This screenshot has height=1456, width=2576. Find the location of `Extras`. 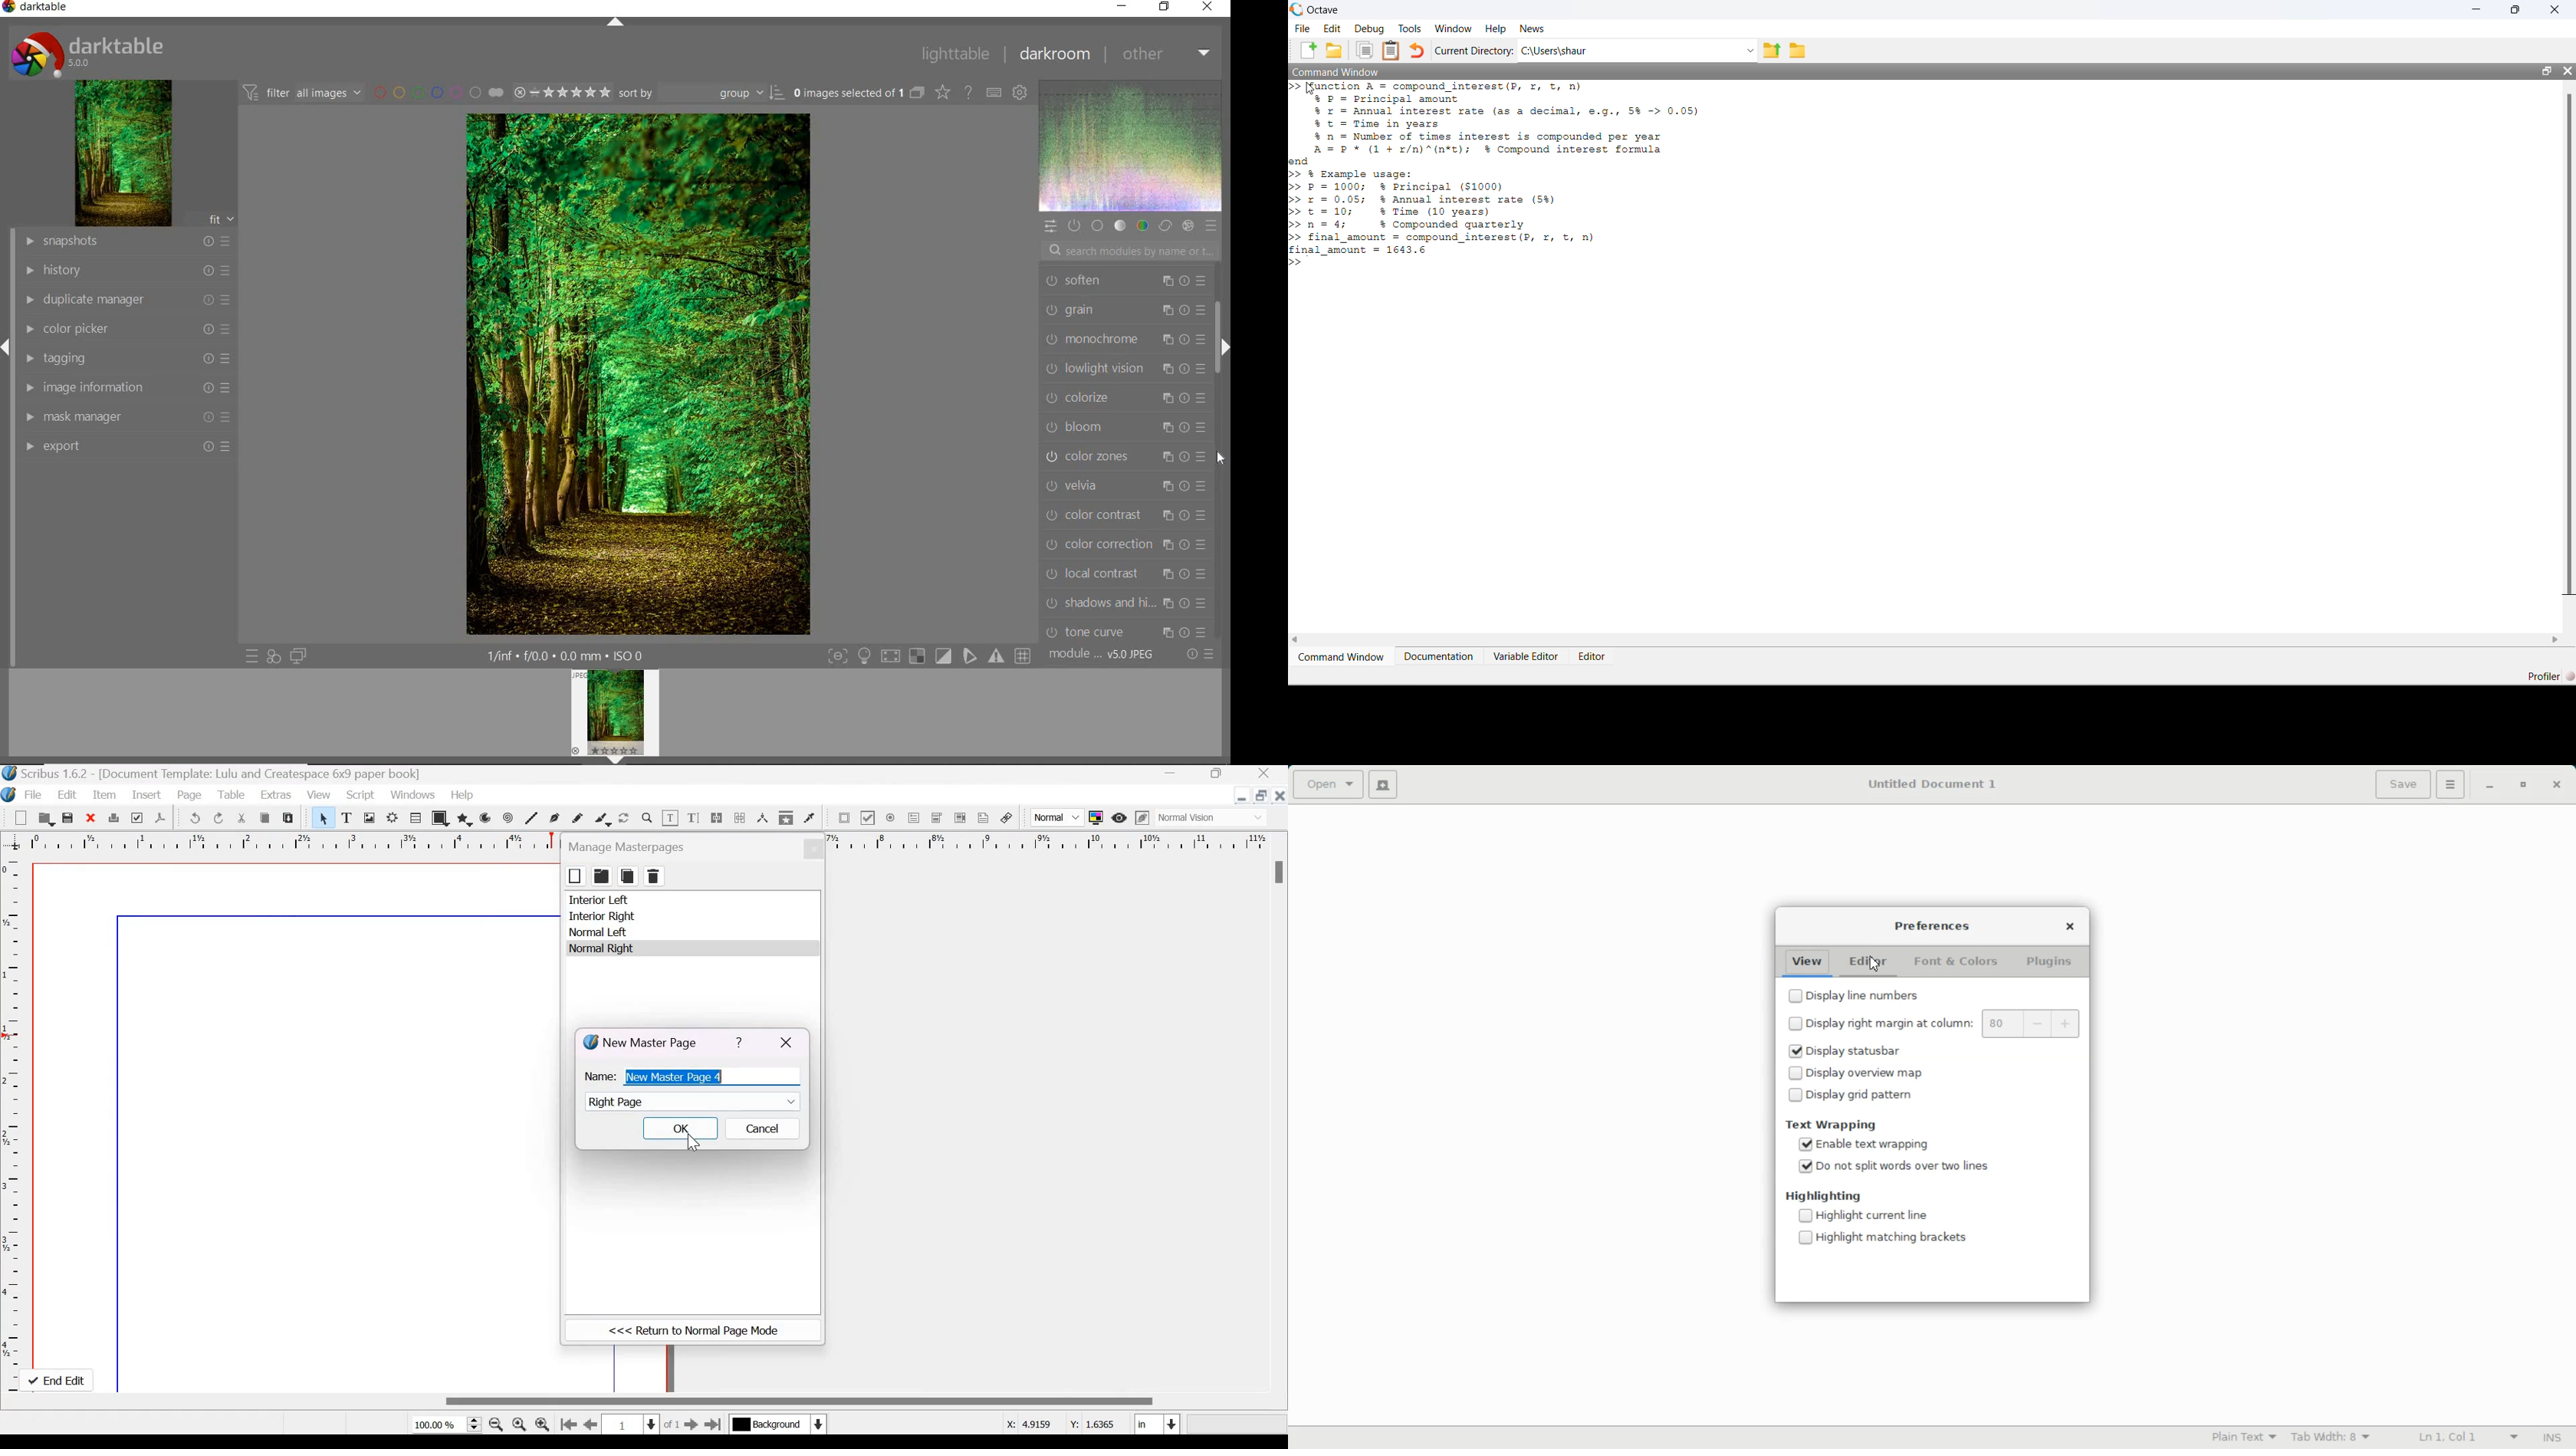

Extras is located at coordinates (275, 795).